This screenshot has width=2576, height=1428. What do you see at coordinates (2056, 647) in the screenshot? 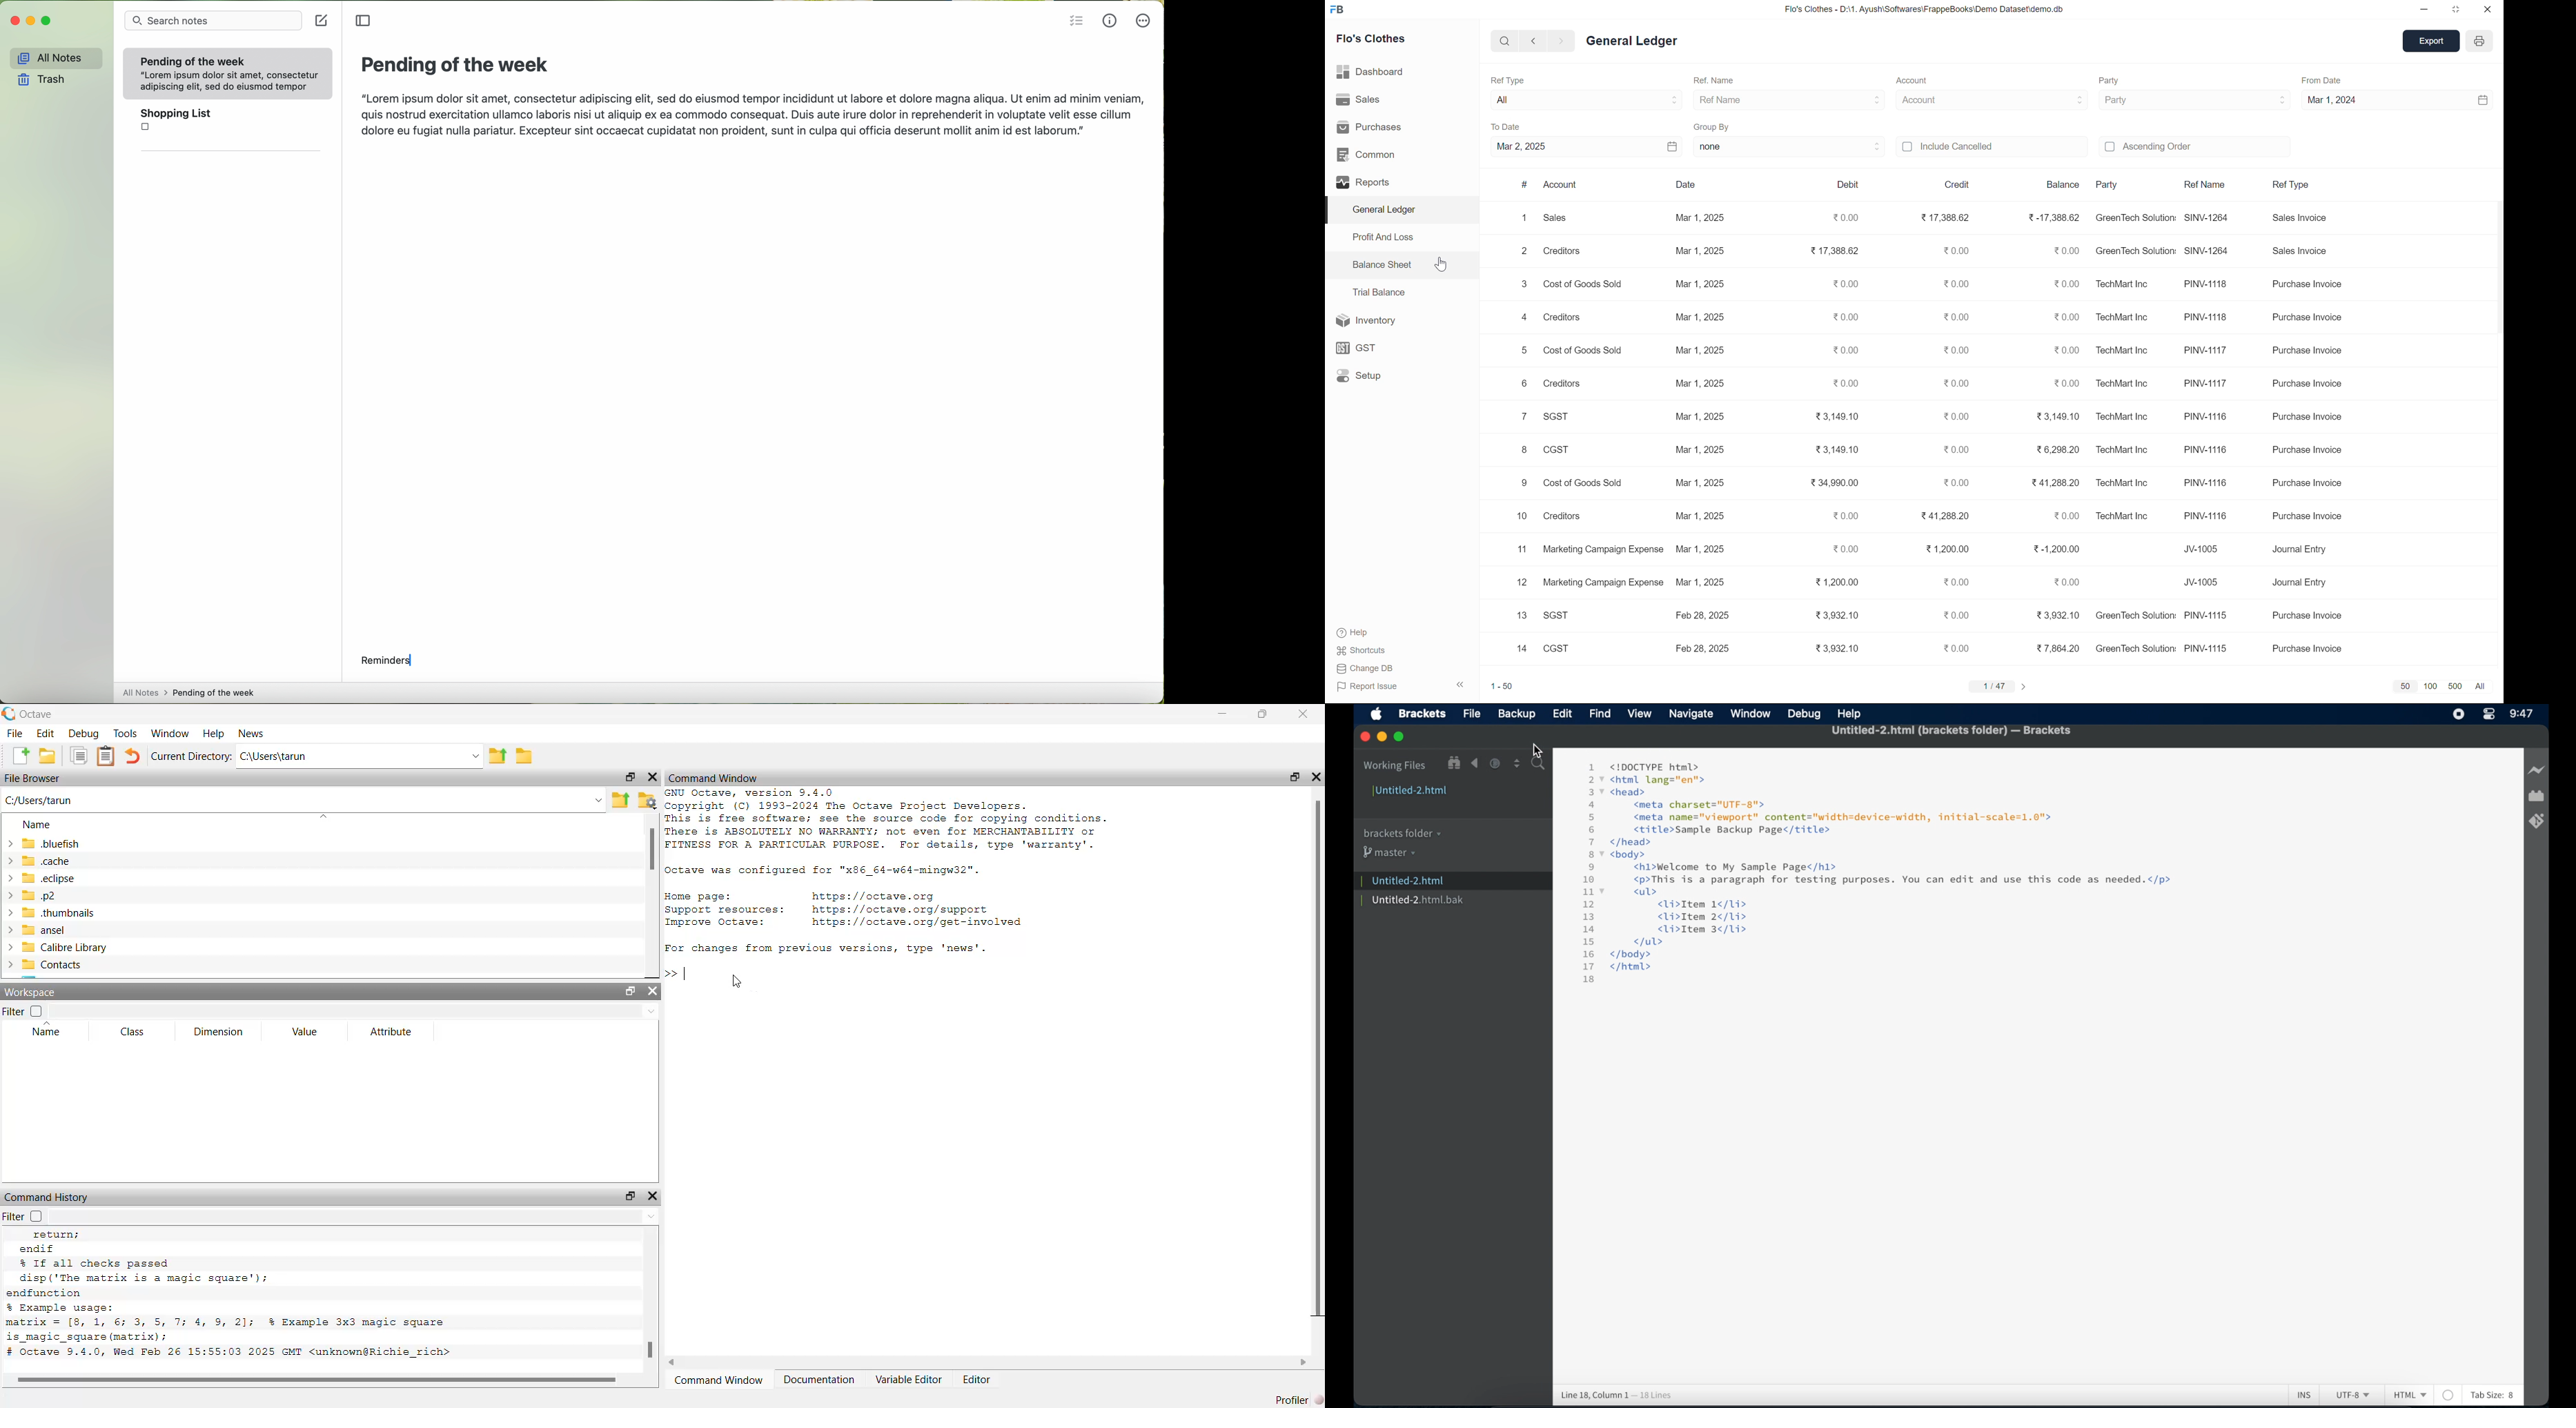
I see `7,864.20` at bounding box center [2056, 647].